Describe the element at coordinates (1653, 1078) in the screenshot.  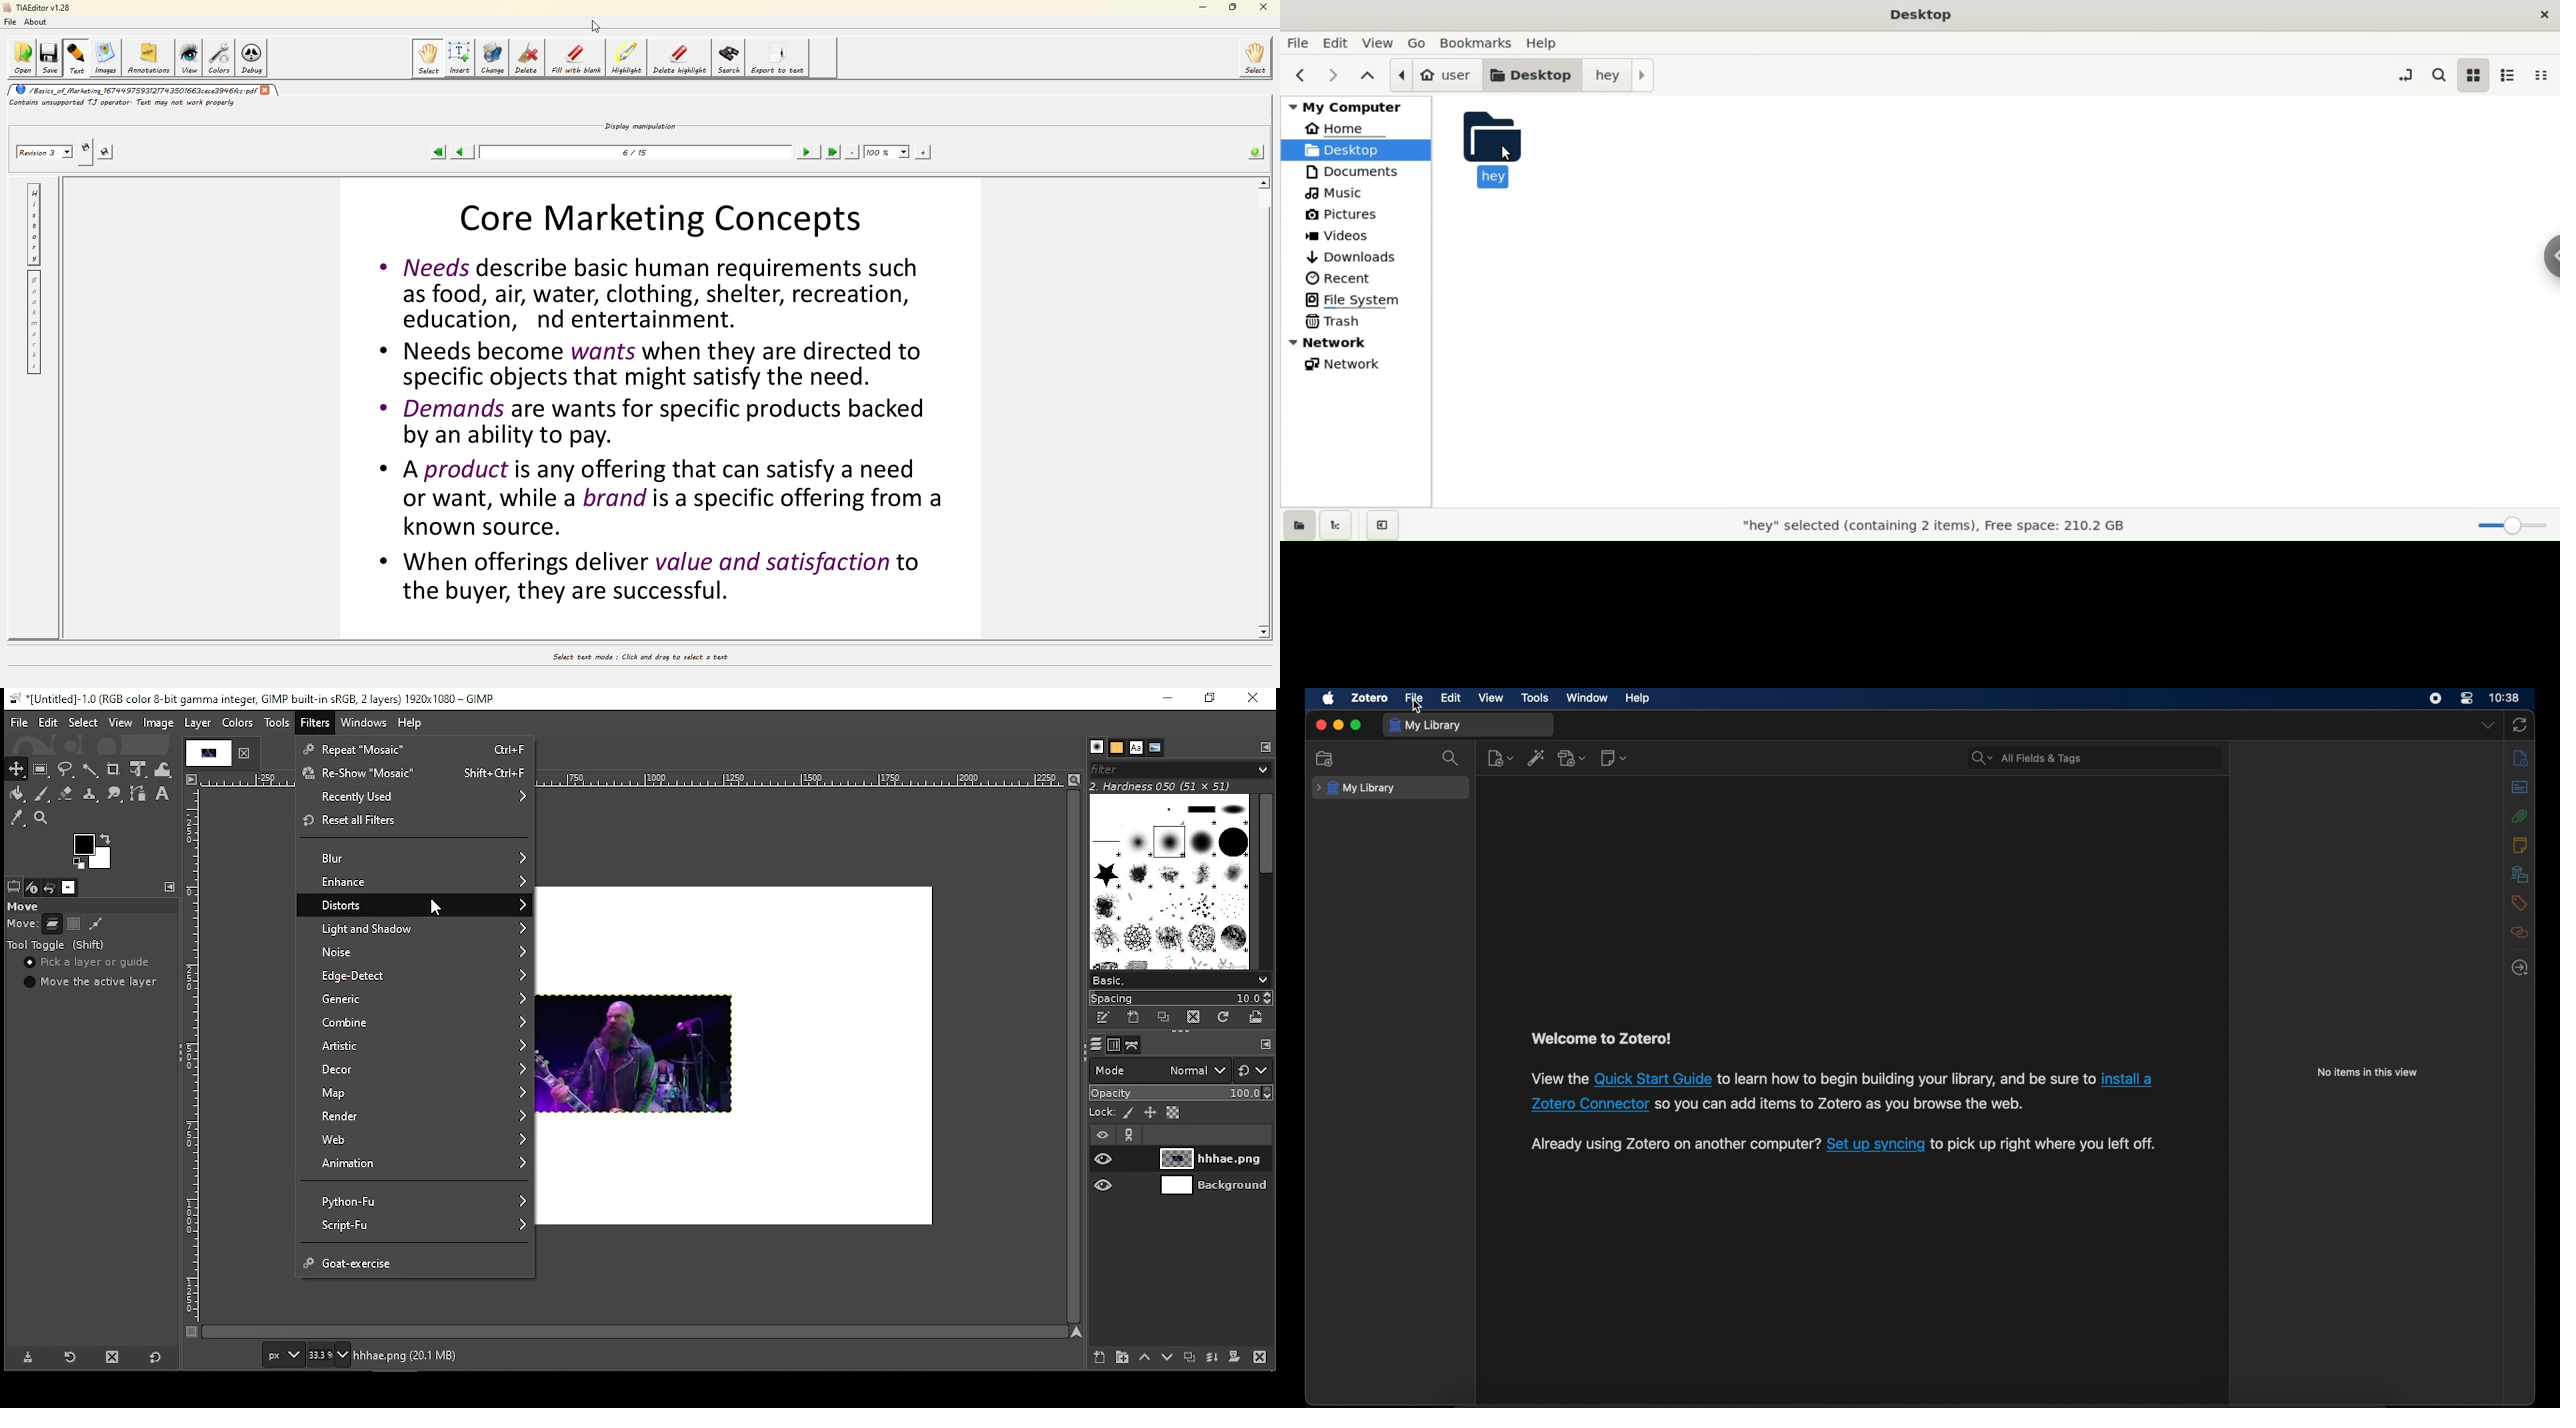
I see `Quick Start Guide link` at that location.